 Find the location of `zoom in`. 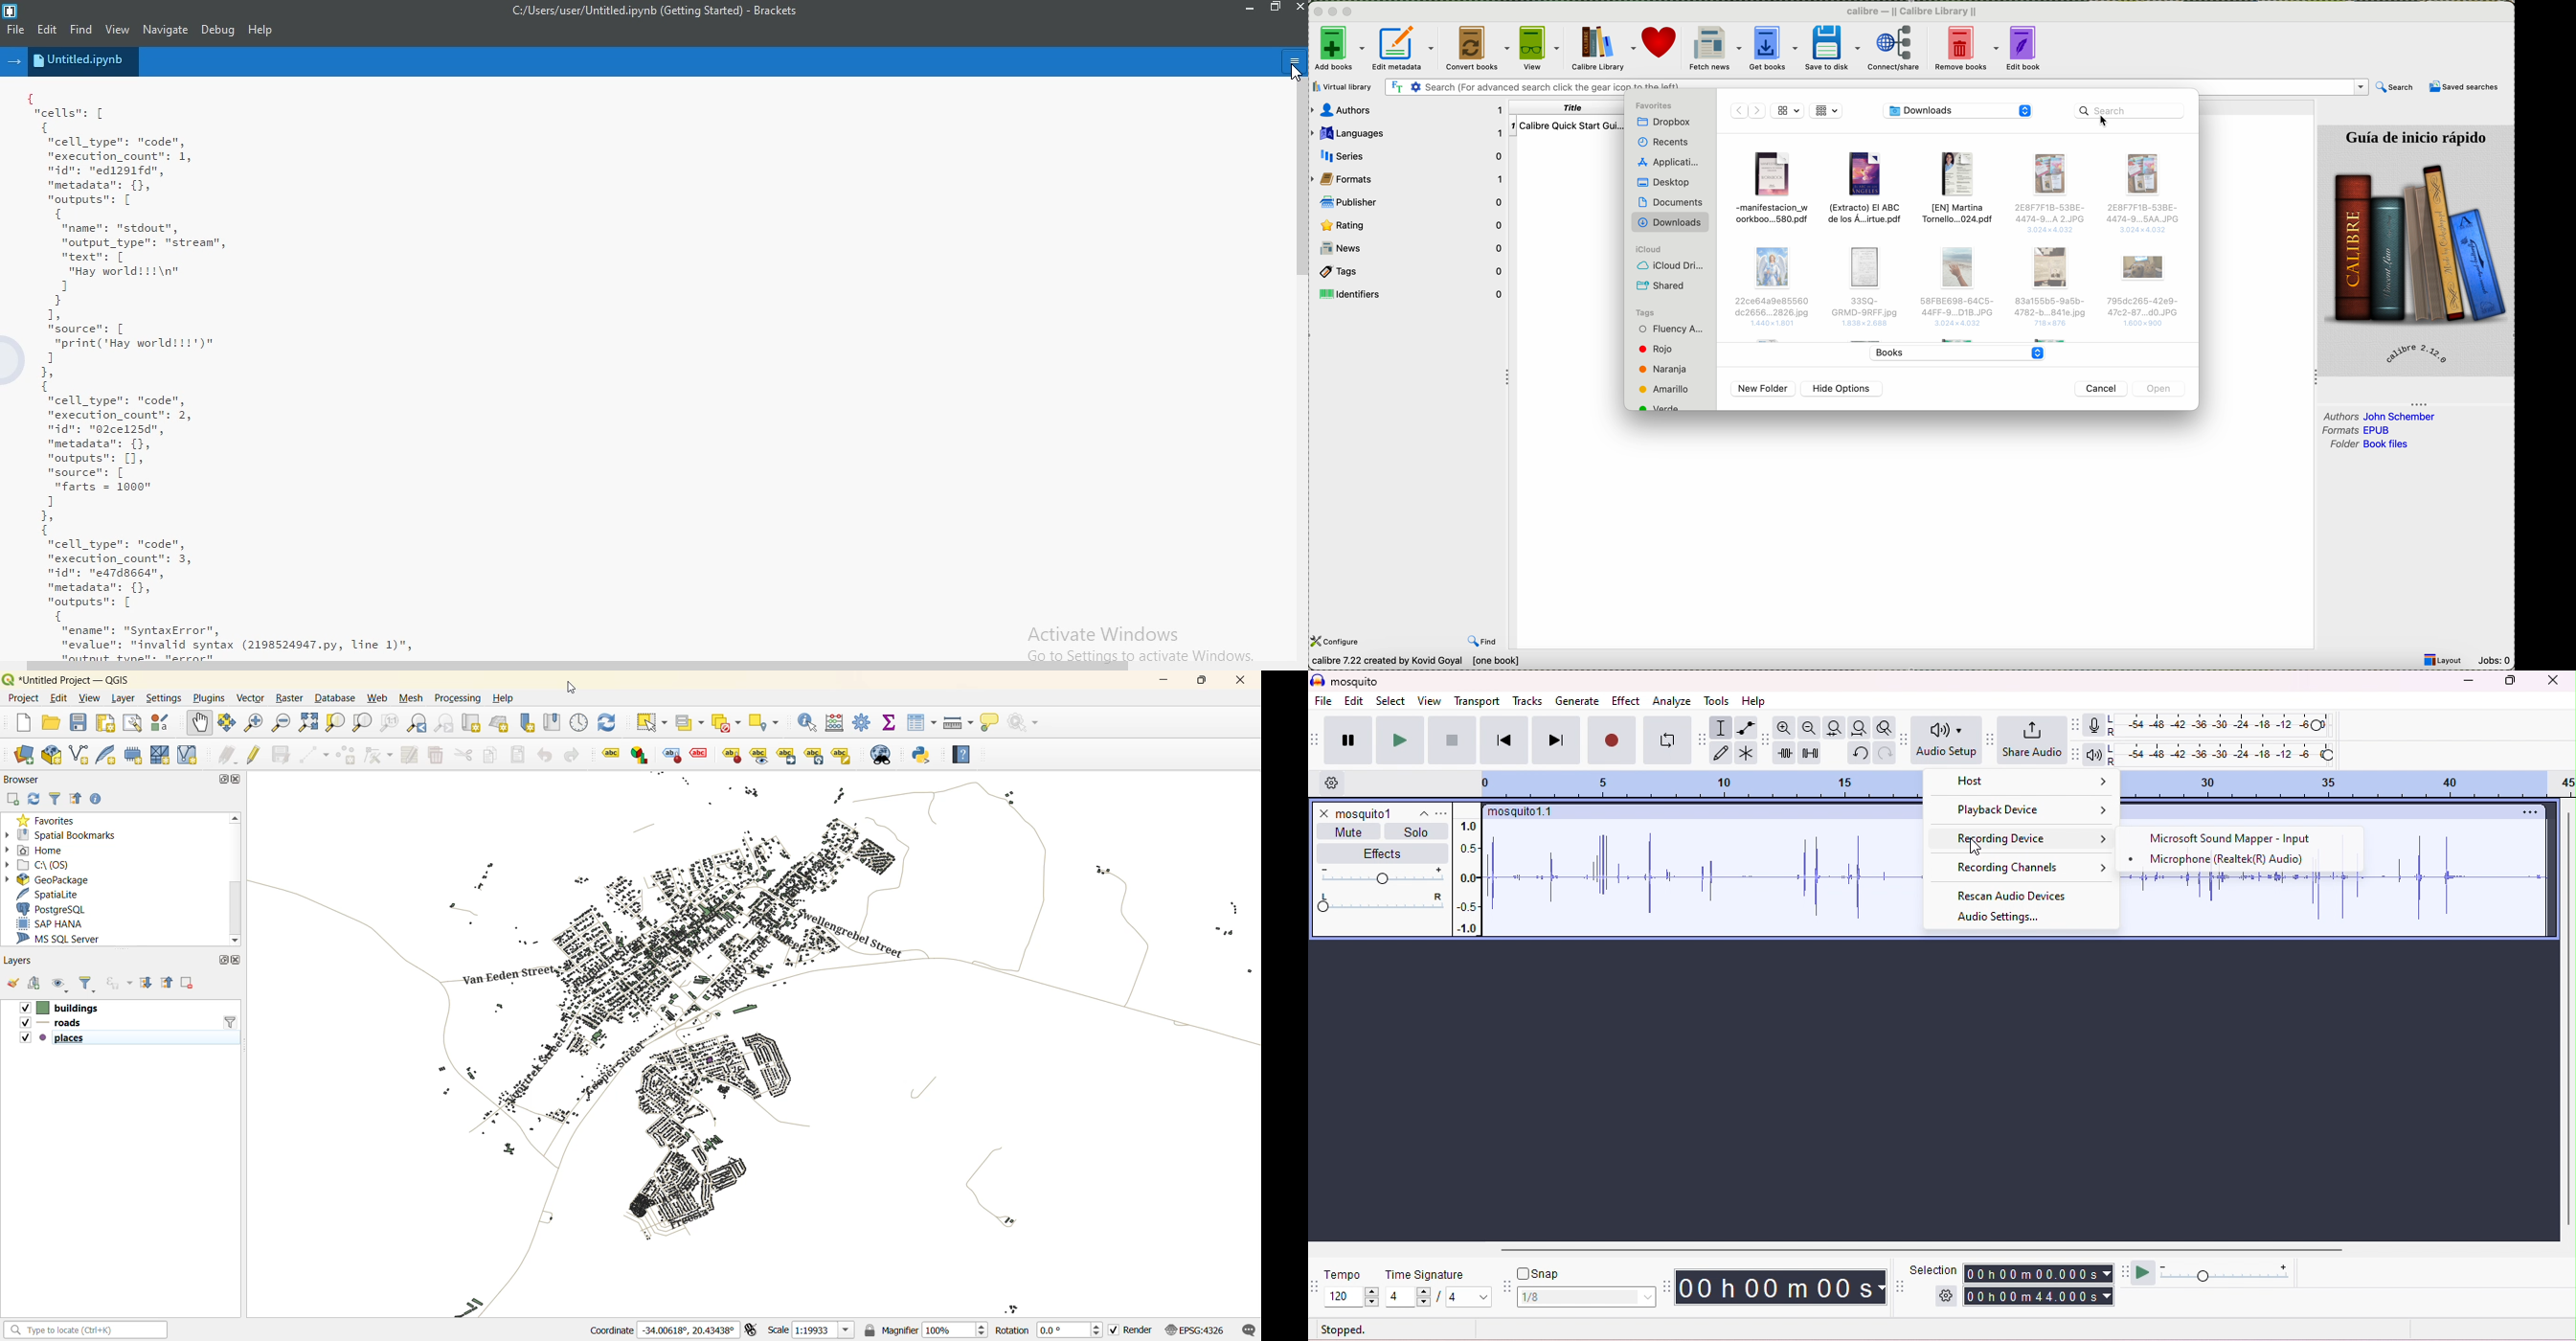

zoom in is located at coordinates (254, 724).